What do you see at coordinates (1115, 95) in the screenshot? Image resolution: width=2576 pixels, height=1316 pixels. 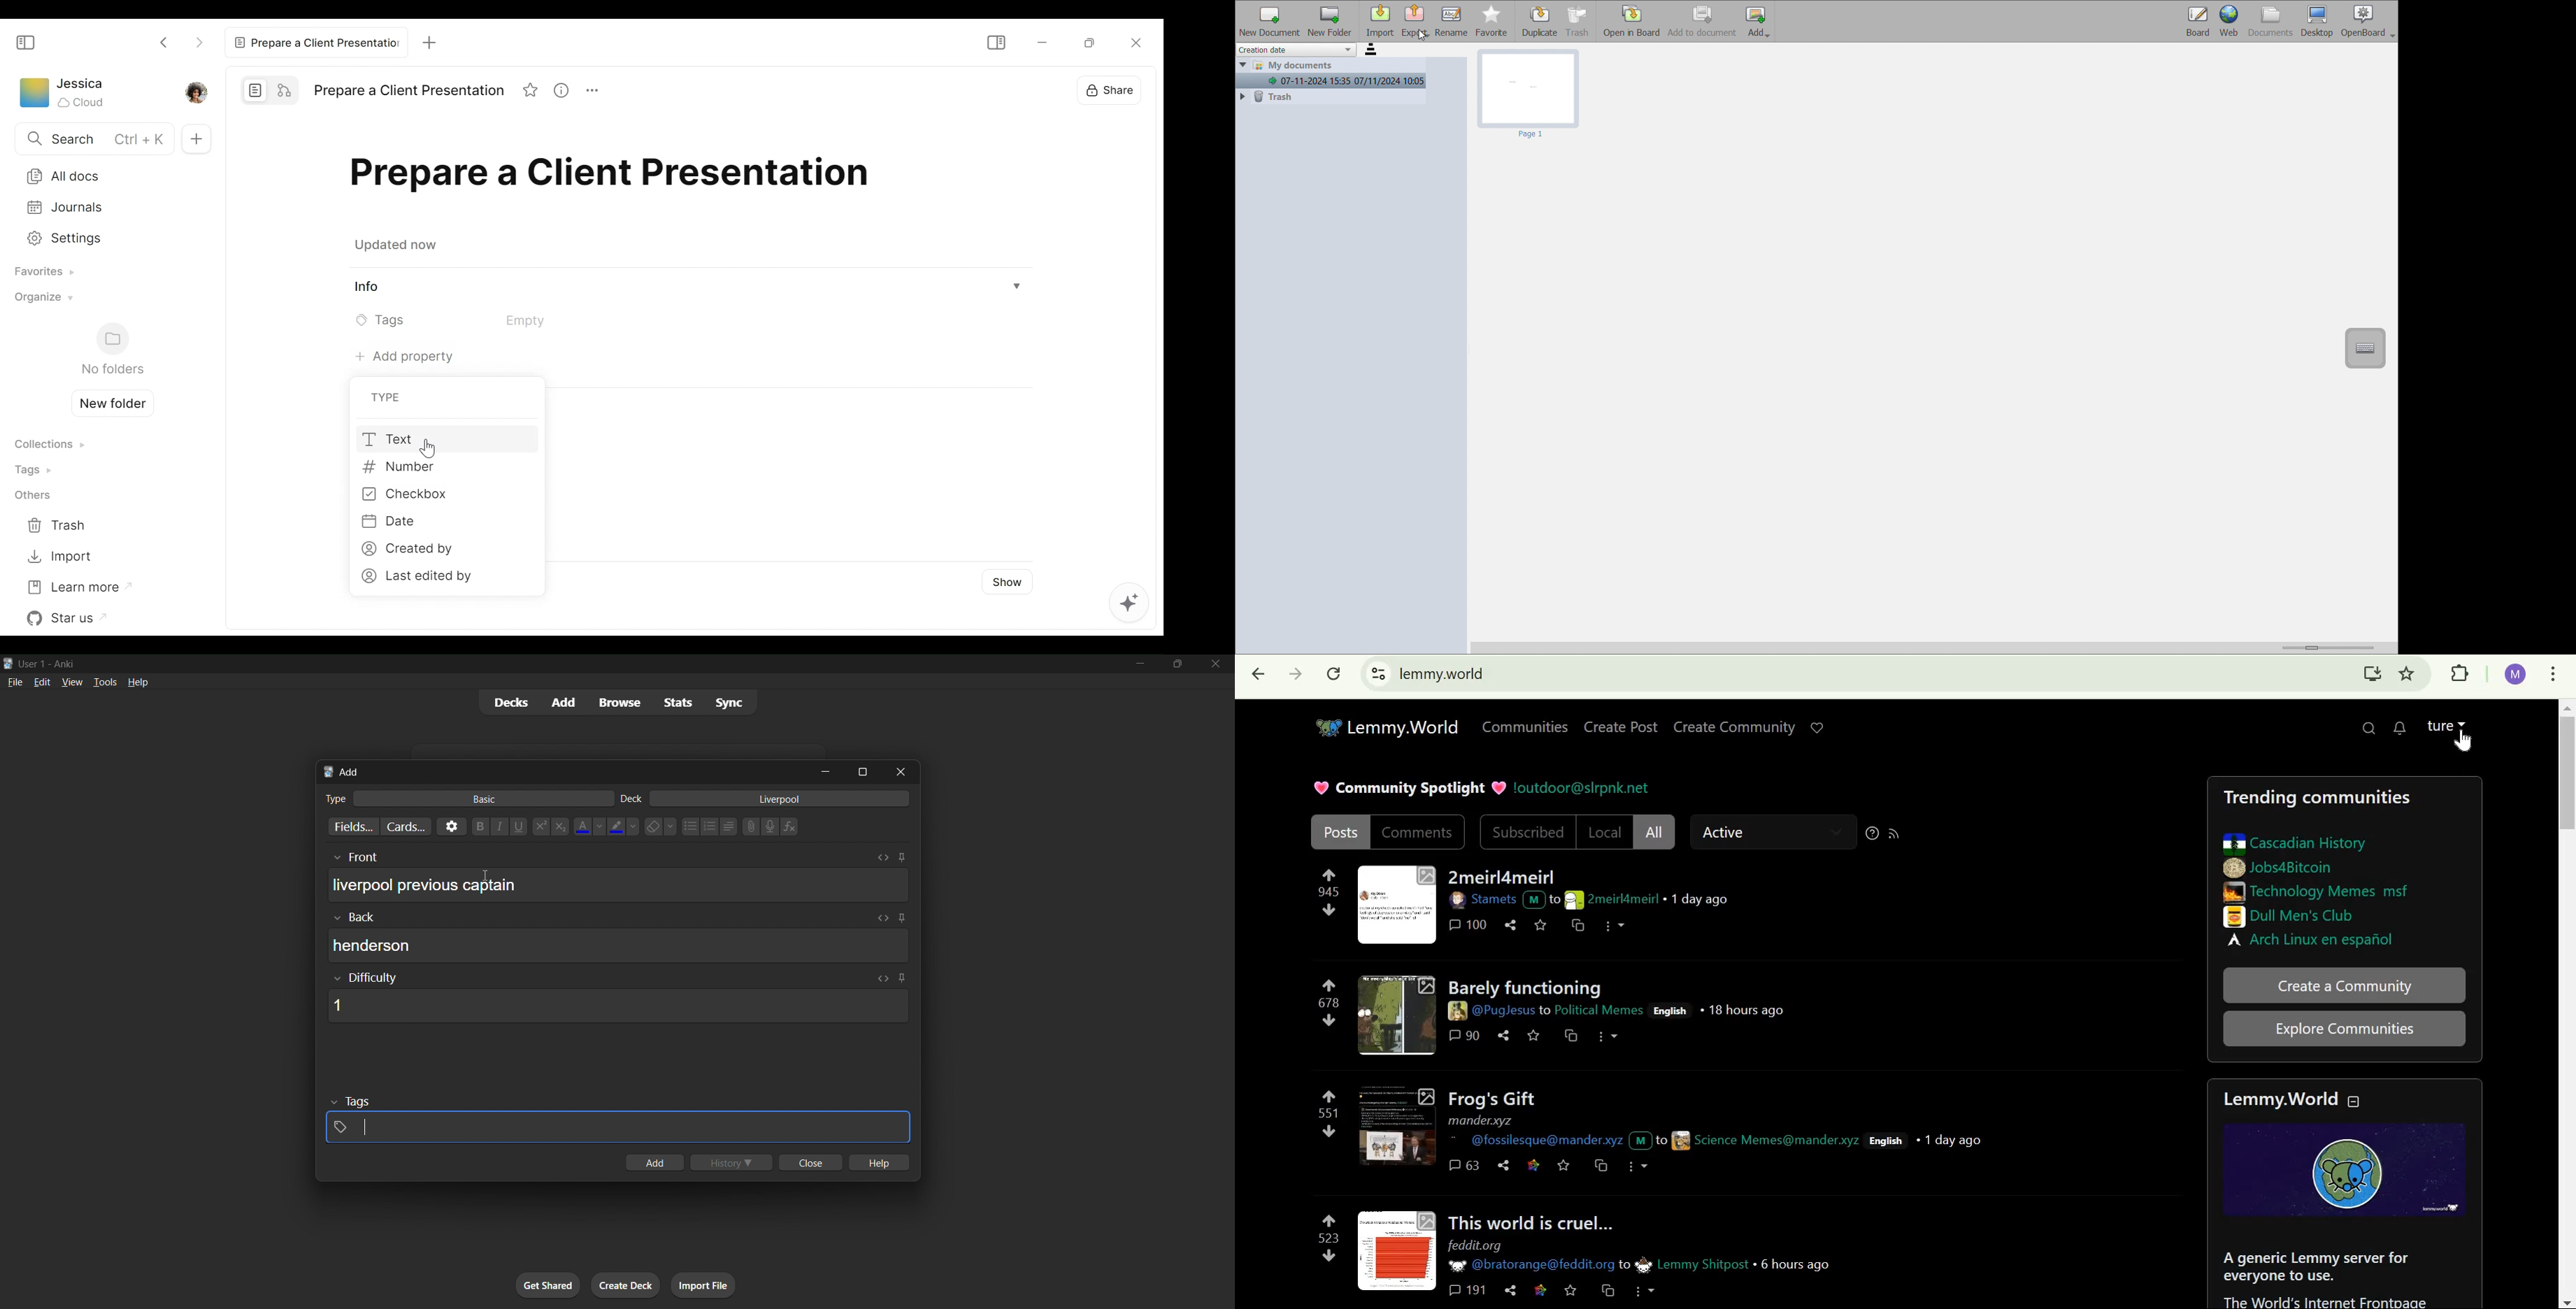 I see `Share` at bounding box center [1115, 95].